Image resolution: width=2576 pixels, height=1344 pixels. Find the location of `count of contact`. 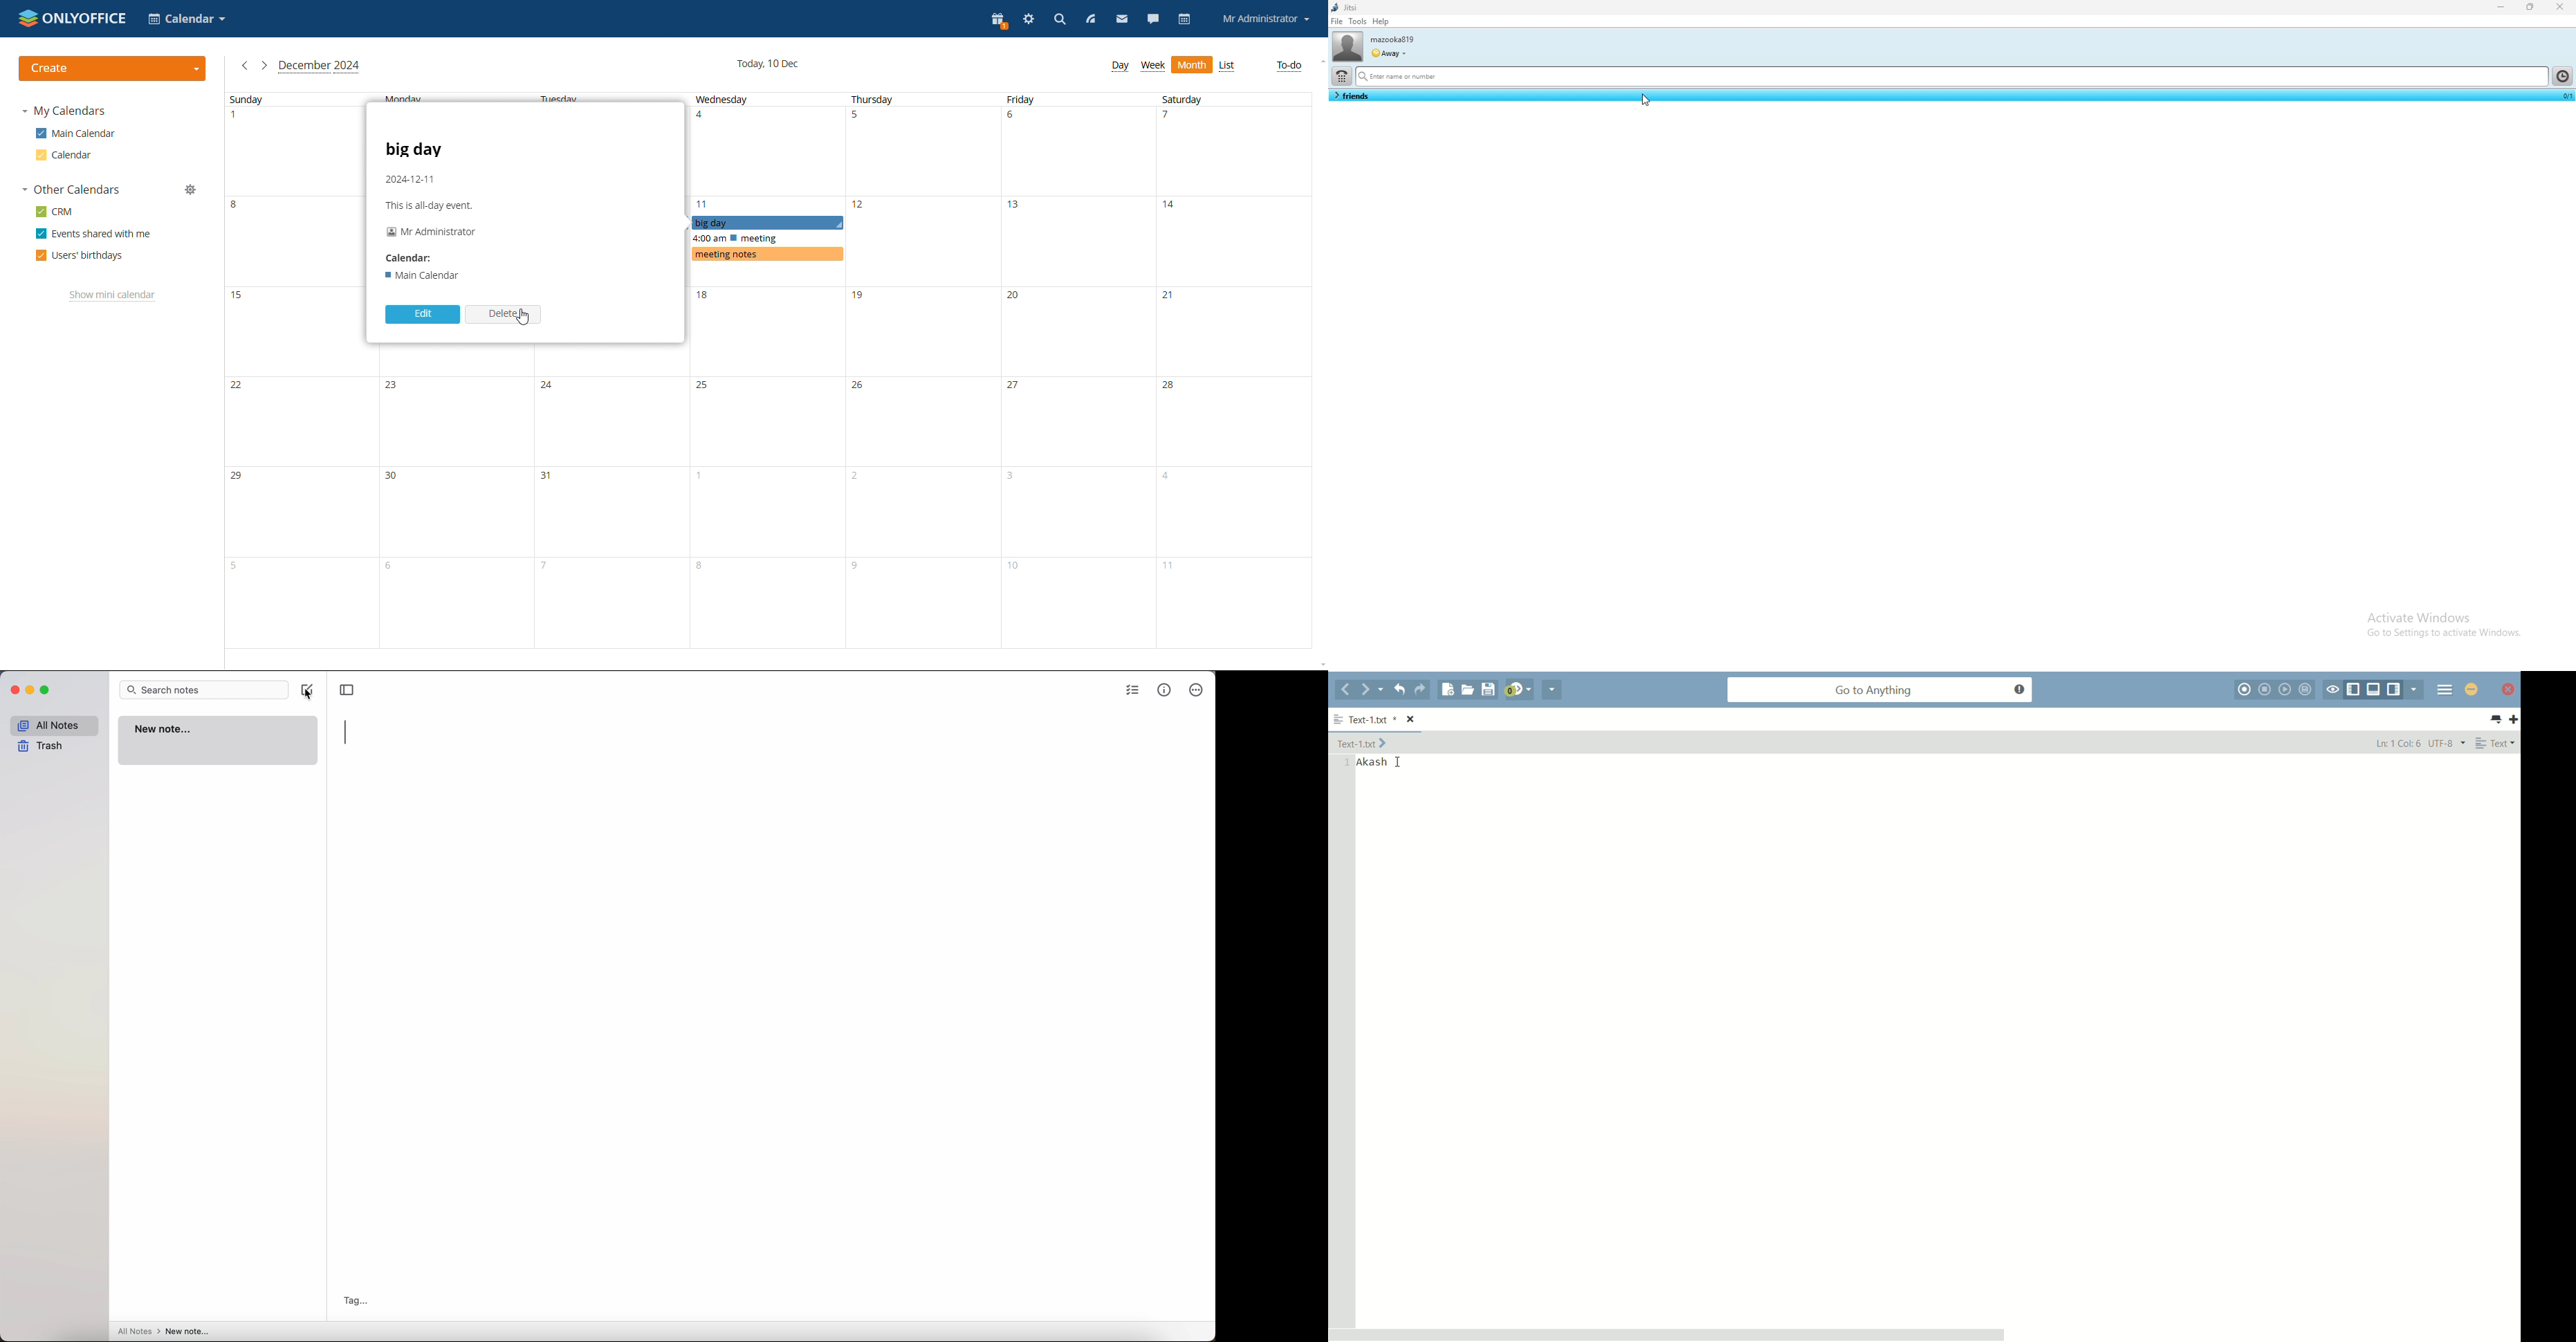

count of contact is located at coordinates (2566, 96).